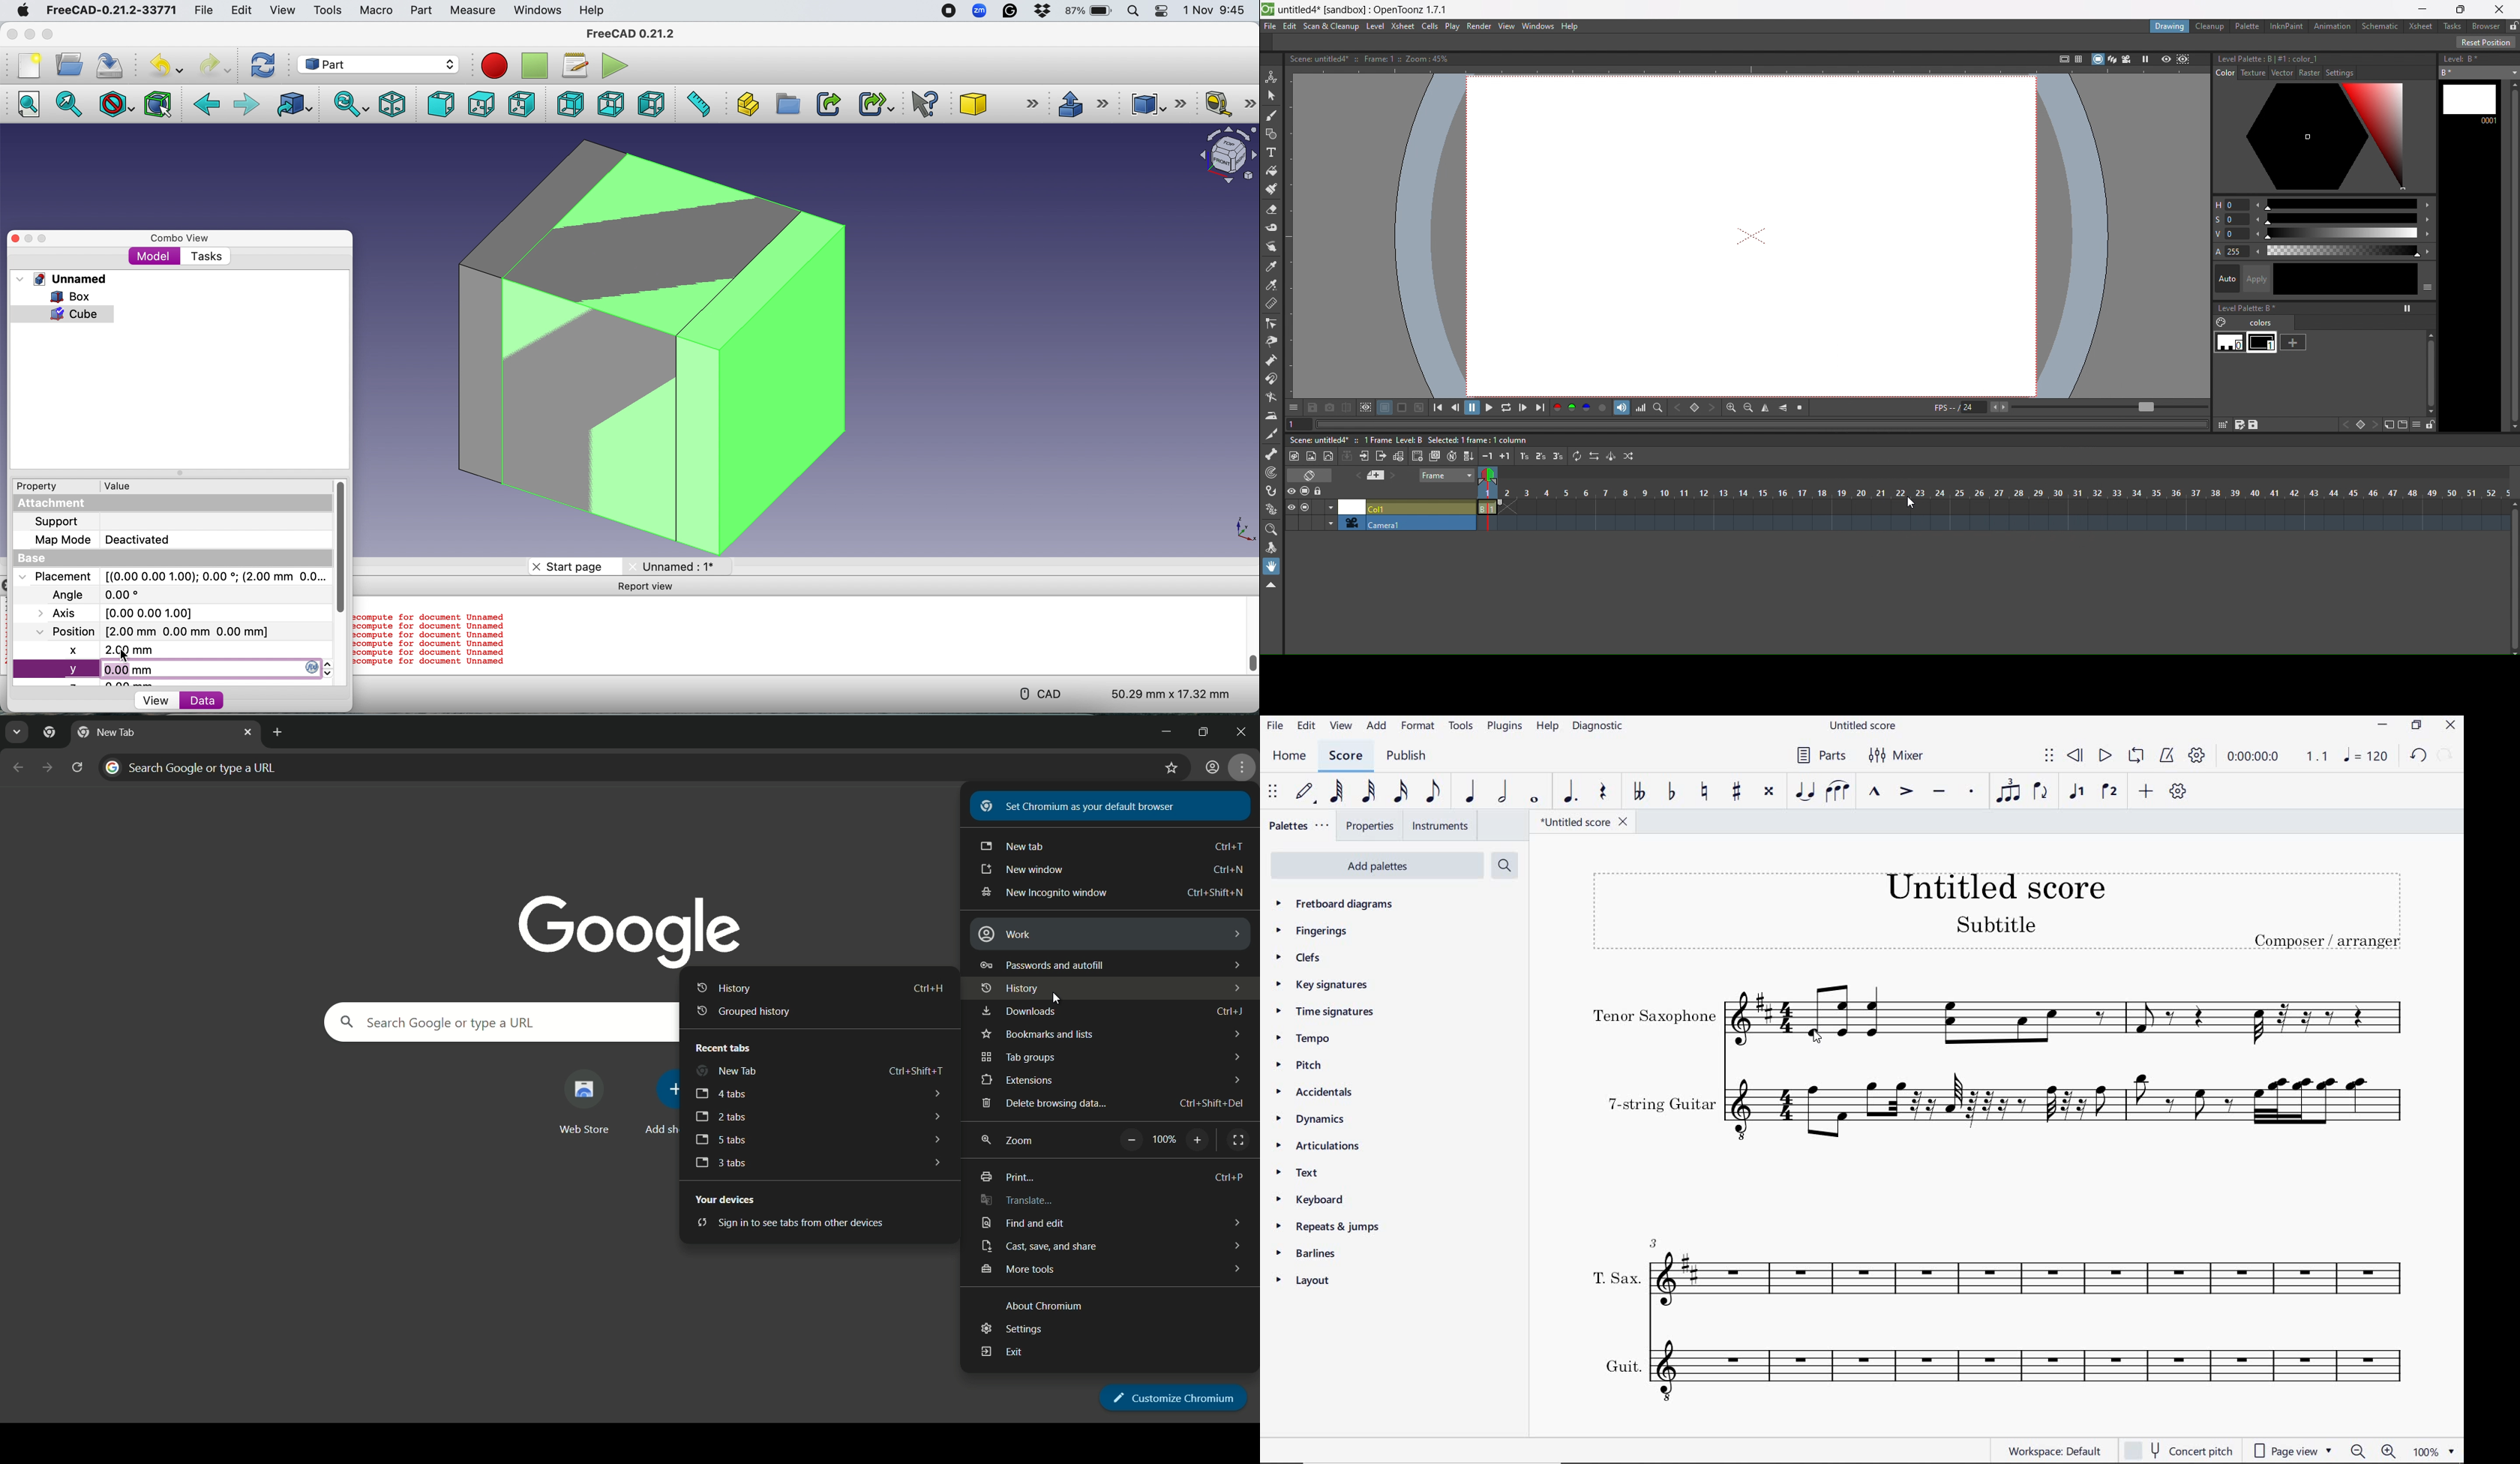 The height and width of the screenshot is (1484, 2520). I want to click on web store shortcut, so click(582, 1103).